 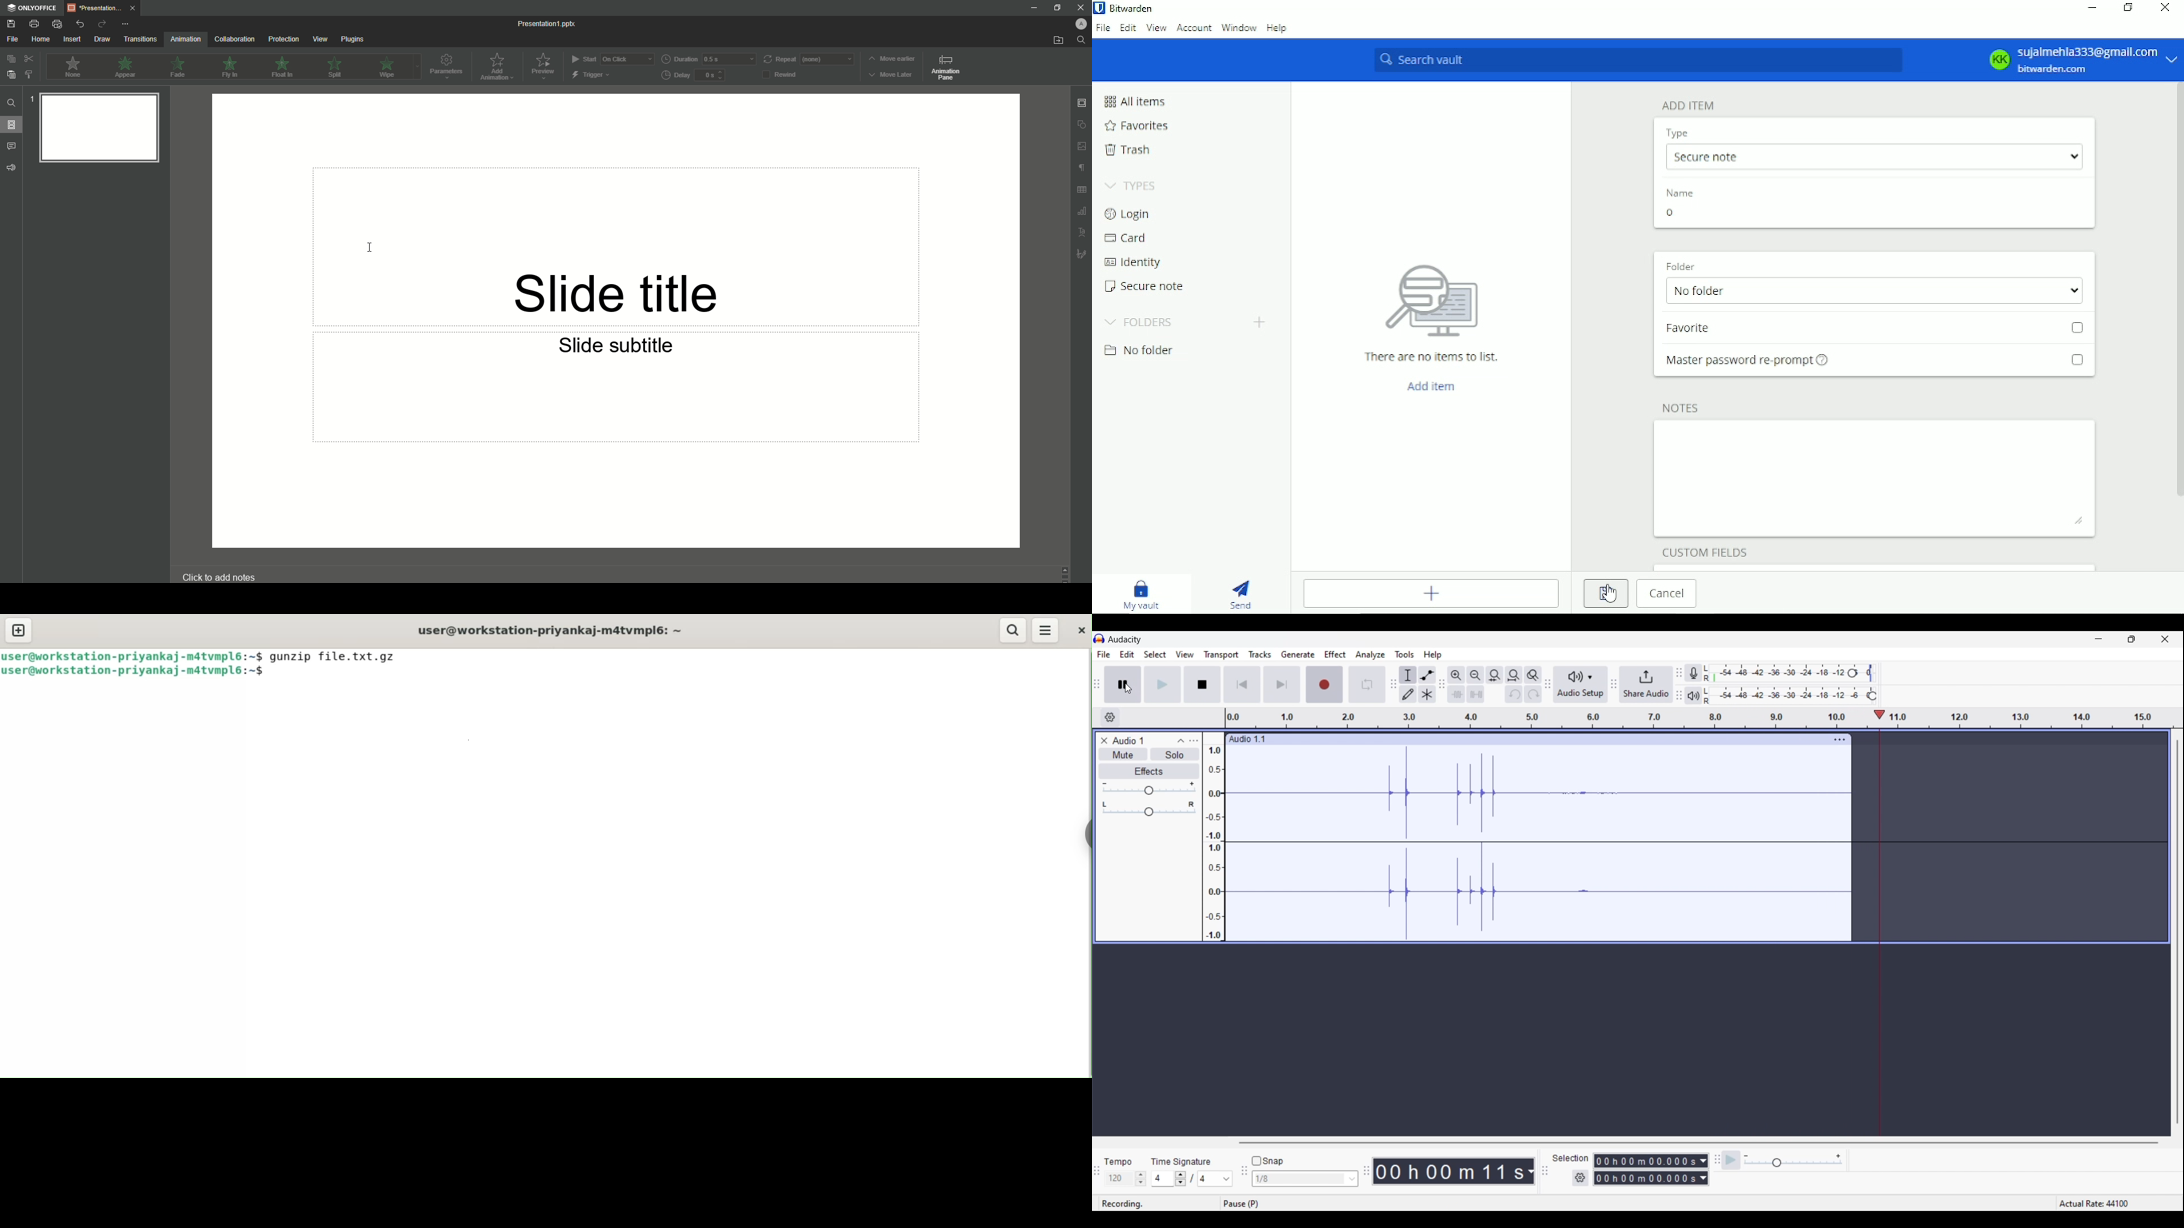 What do you see at coordinates (1082, 232) in the screenshot?
I see `Text Settings` at bounding box center [1082, 232].